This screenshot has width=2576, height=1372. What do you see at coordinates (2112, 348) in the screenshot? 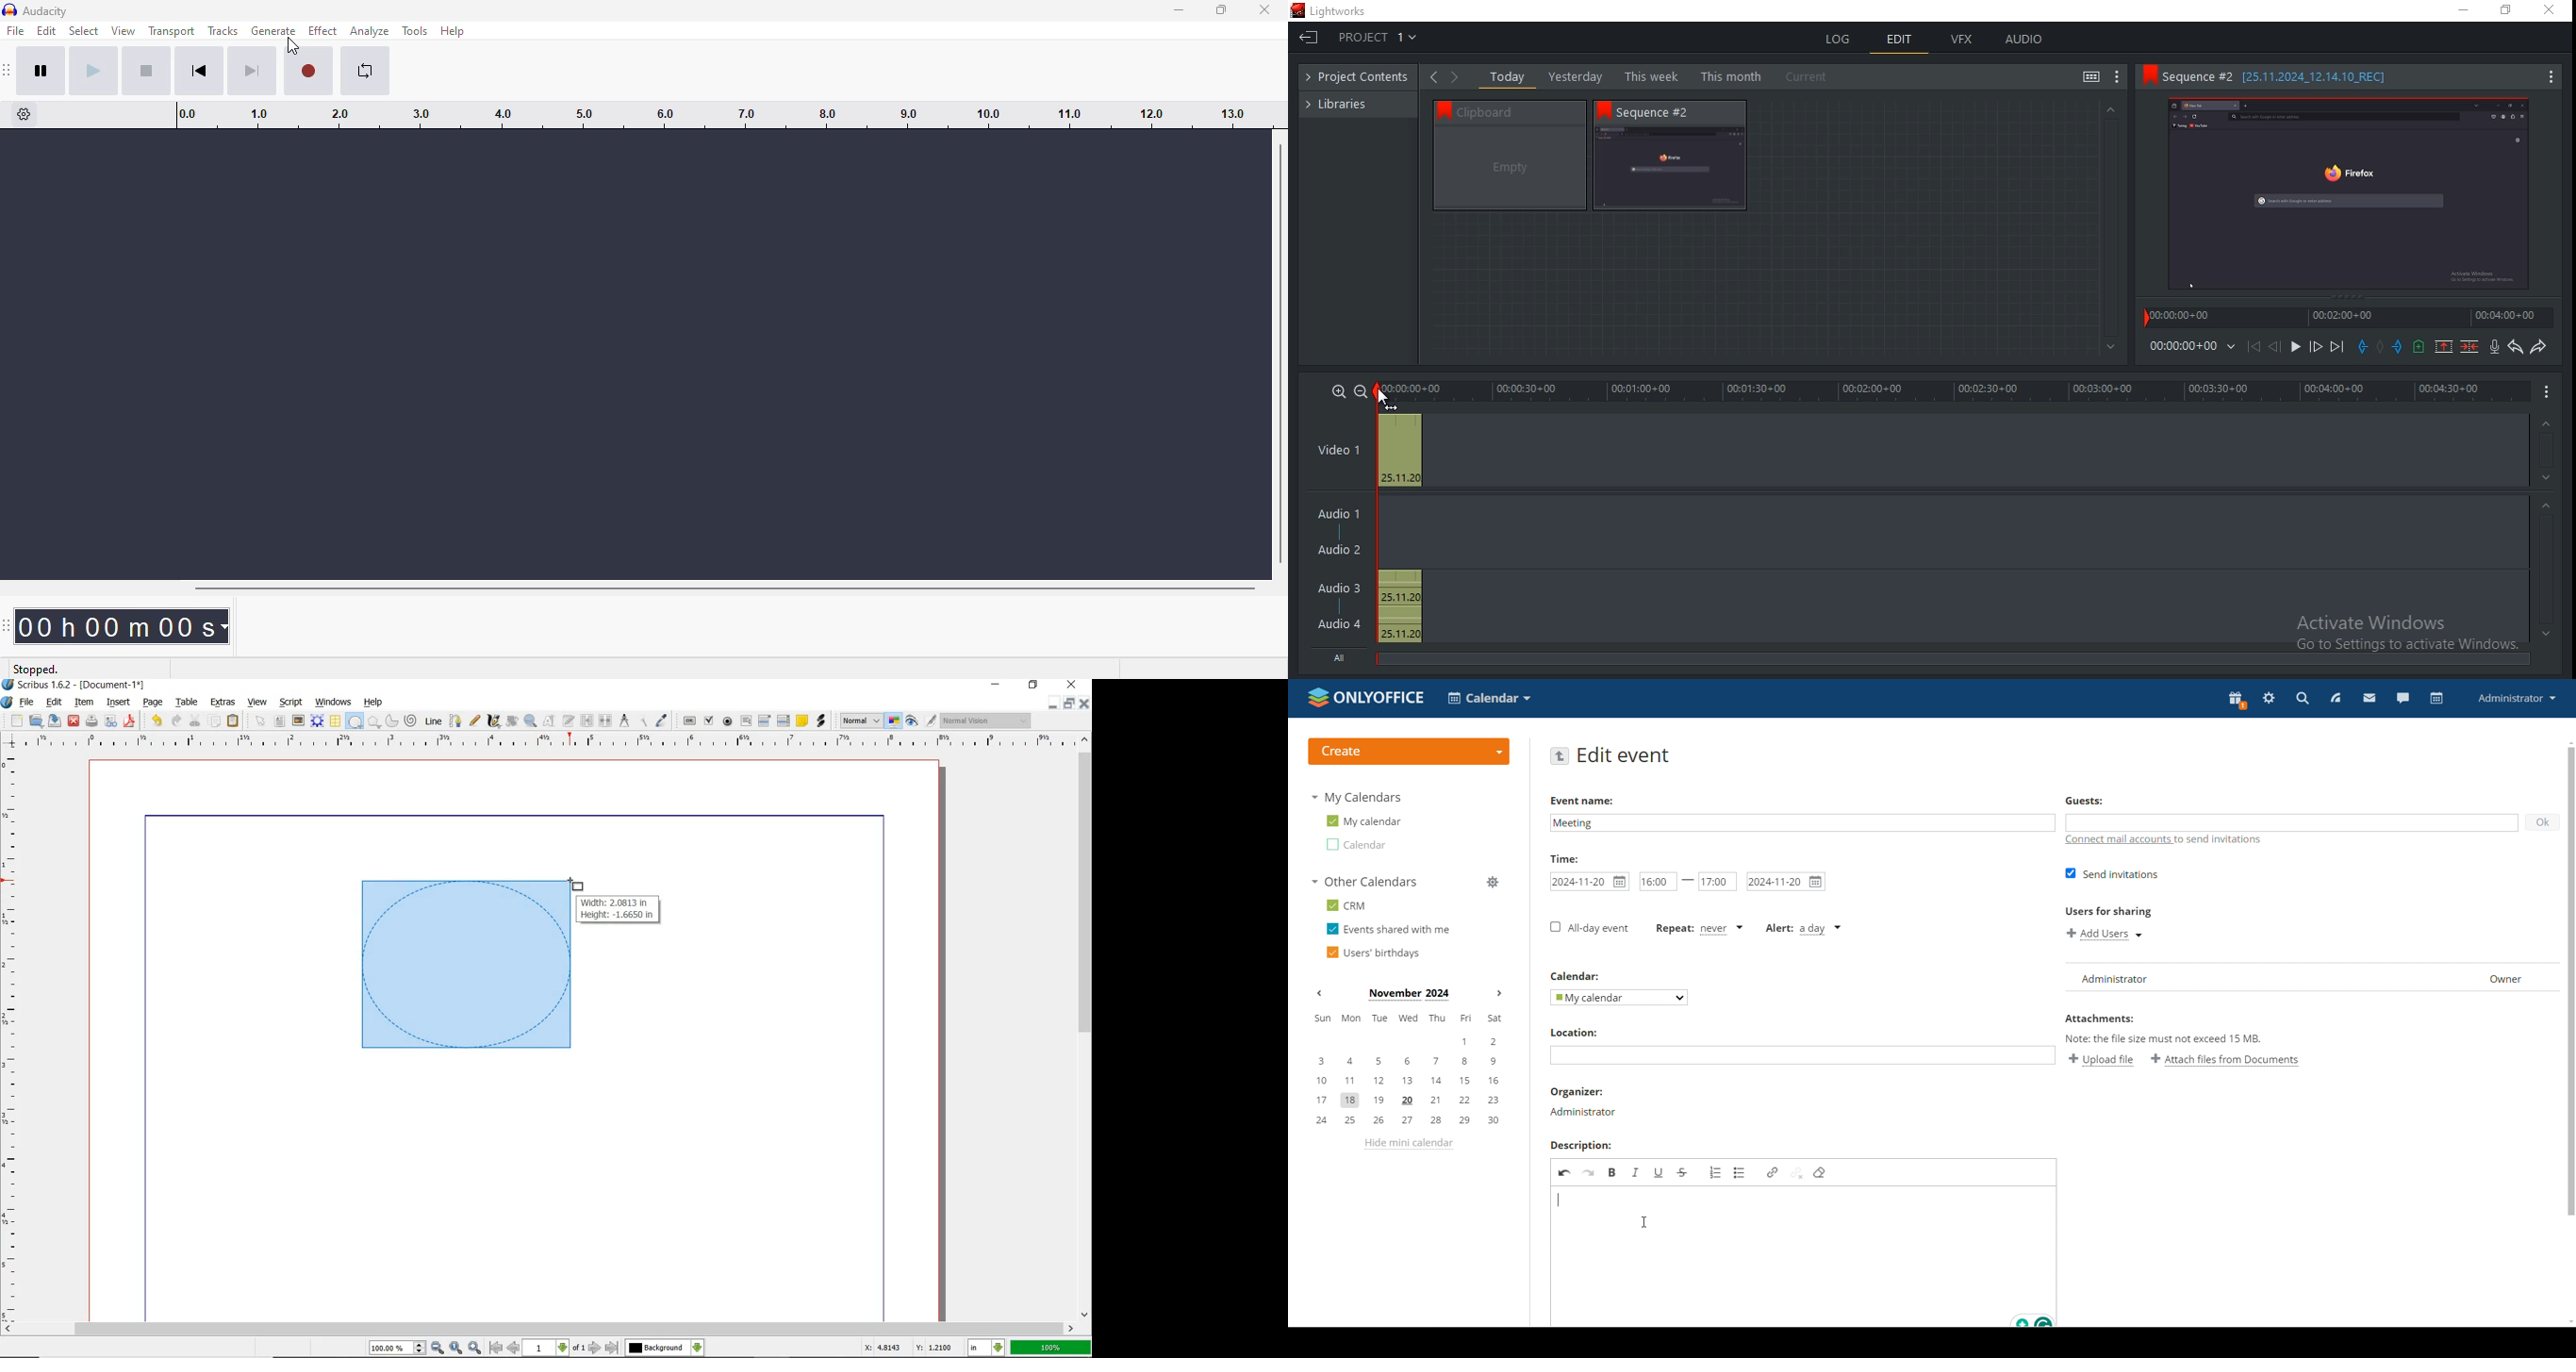
I see `Greyed out down arrow` at bounding box center [2112, 348].